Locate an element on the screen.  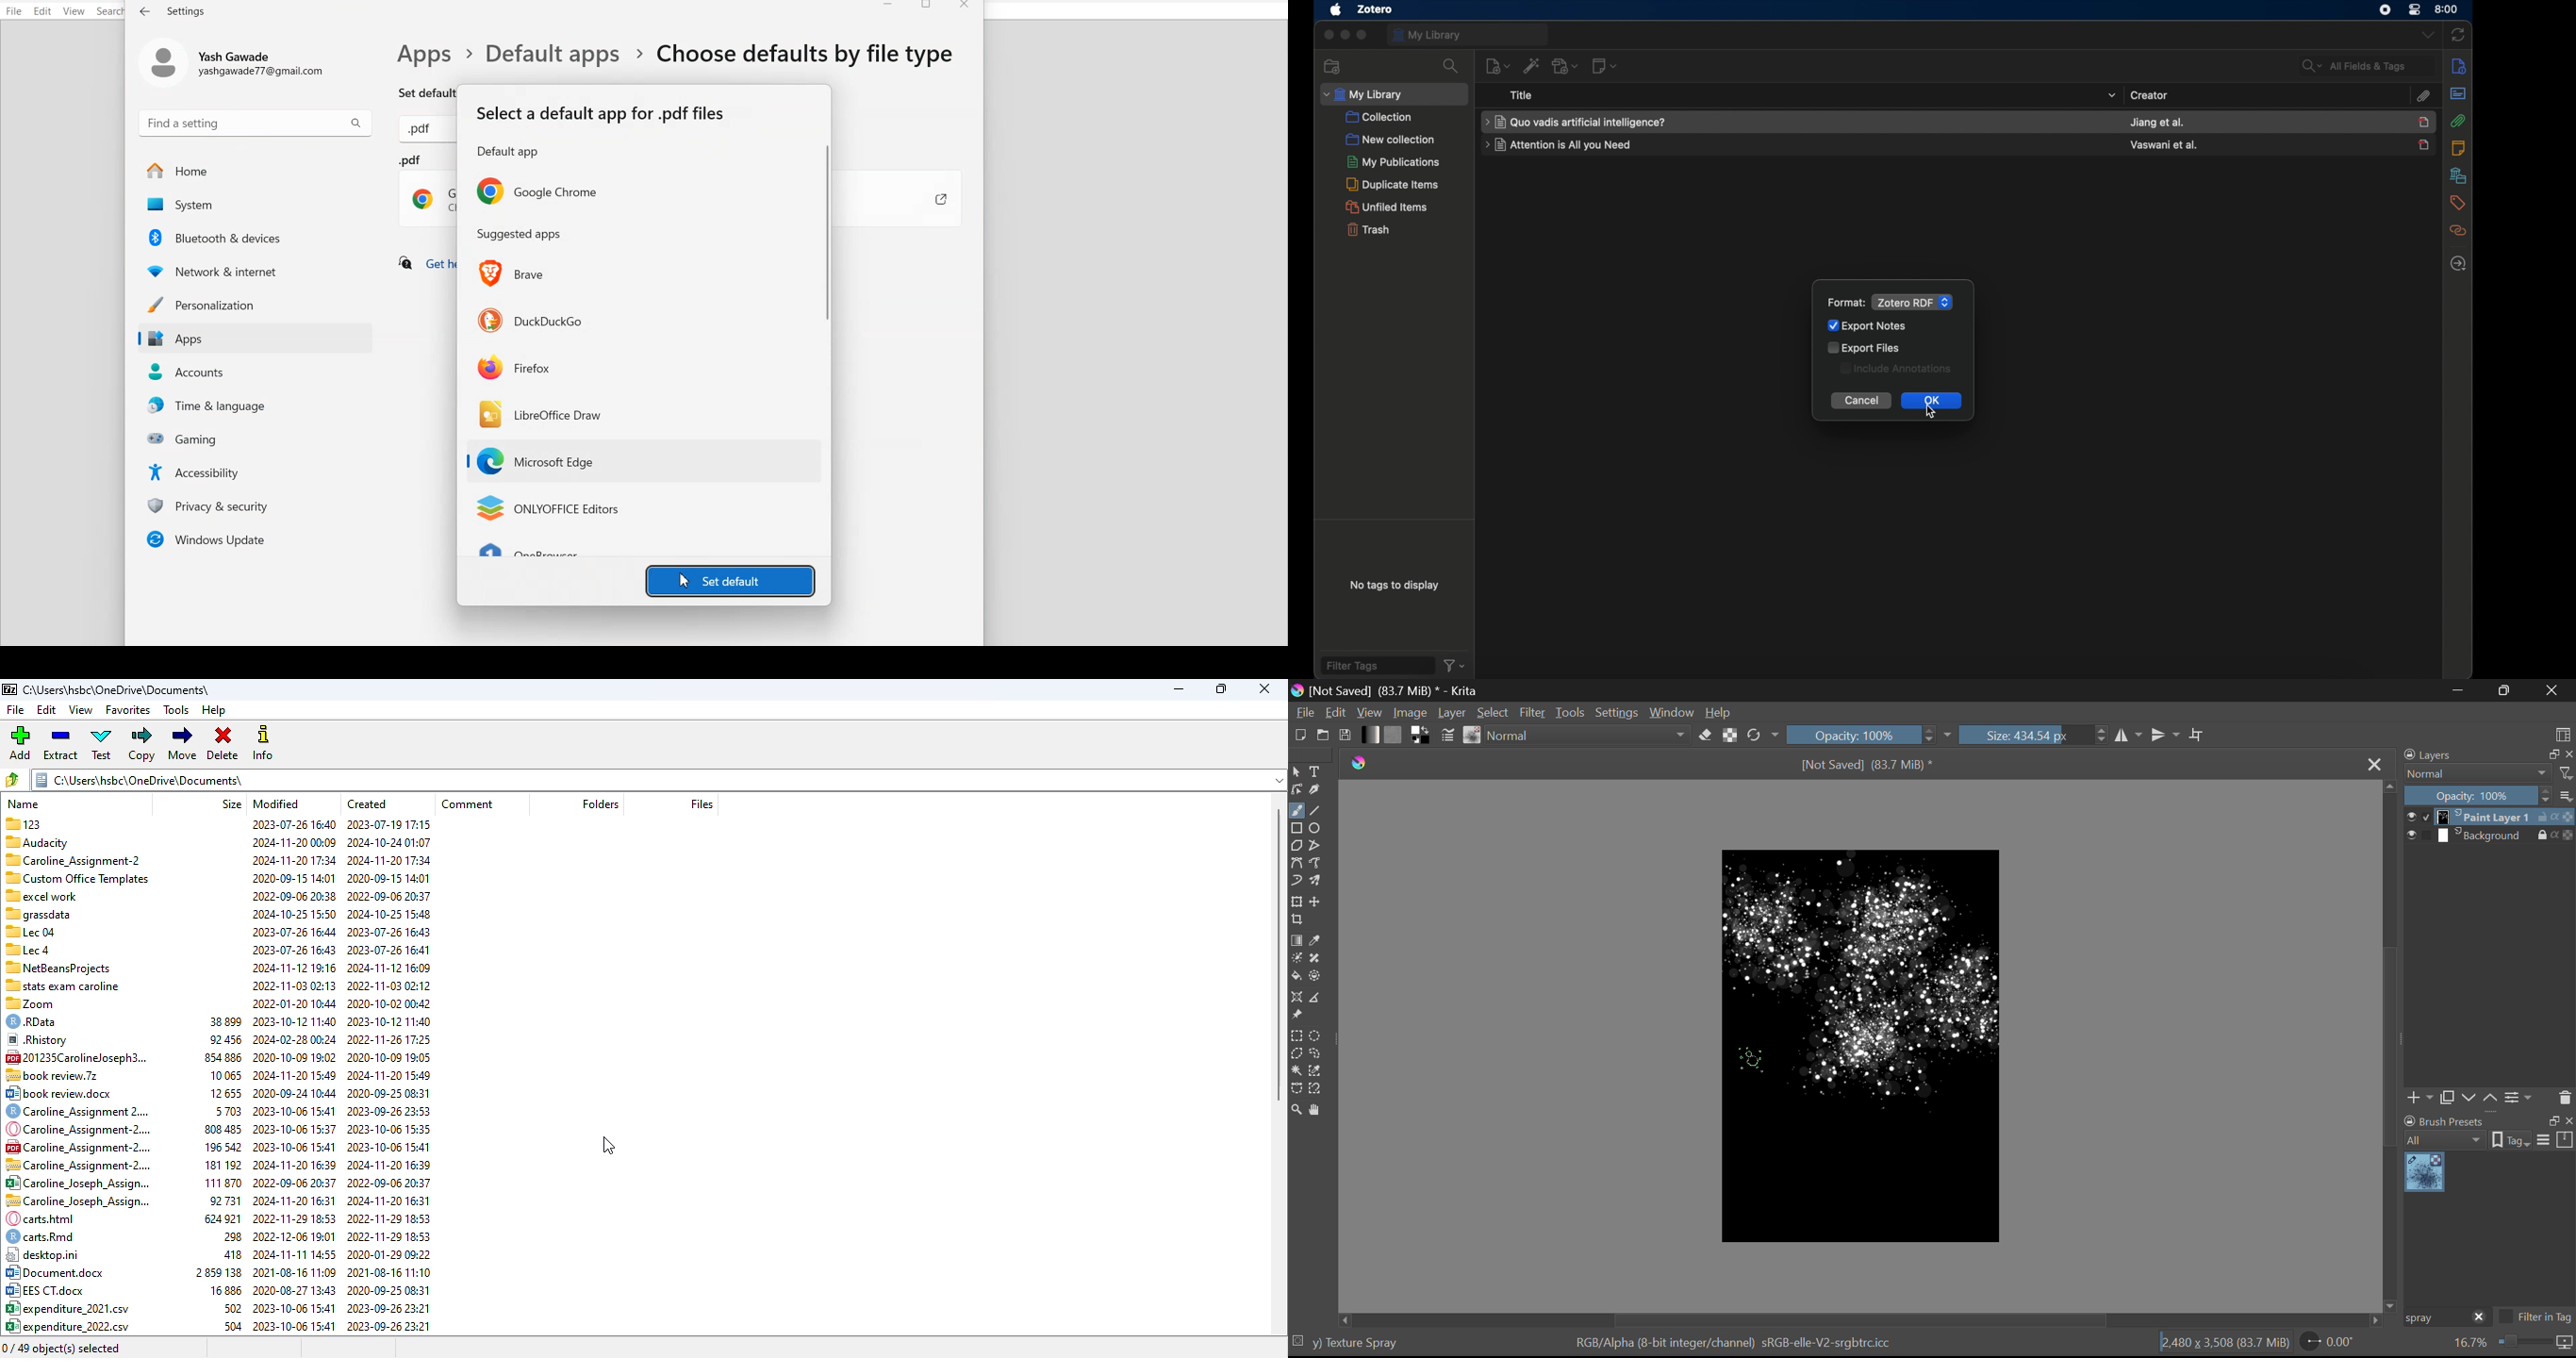
Crop Layer is located at coordinates (1299, 921).